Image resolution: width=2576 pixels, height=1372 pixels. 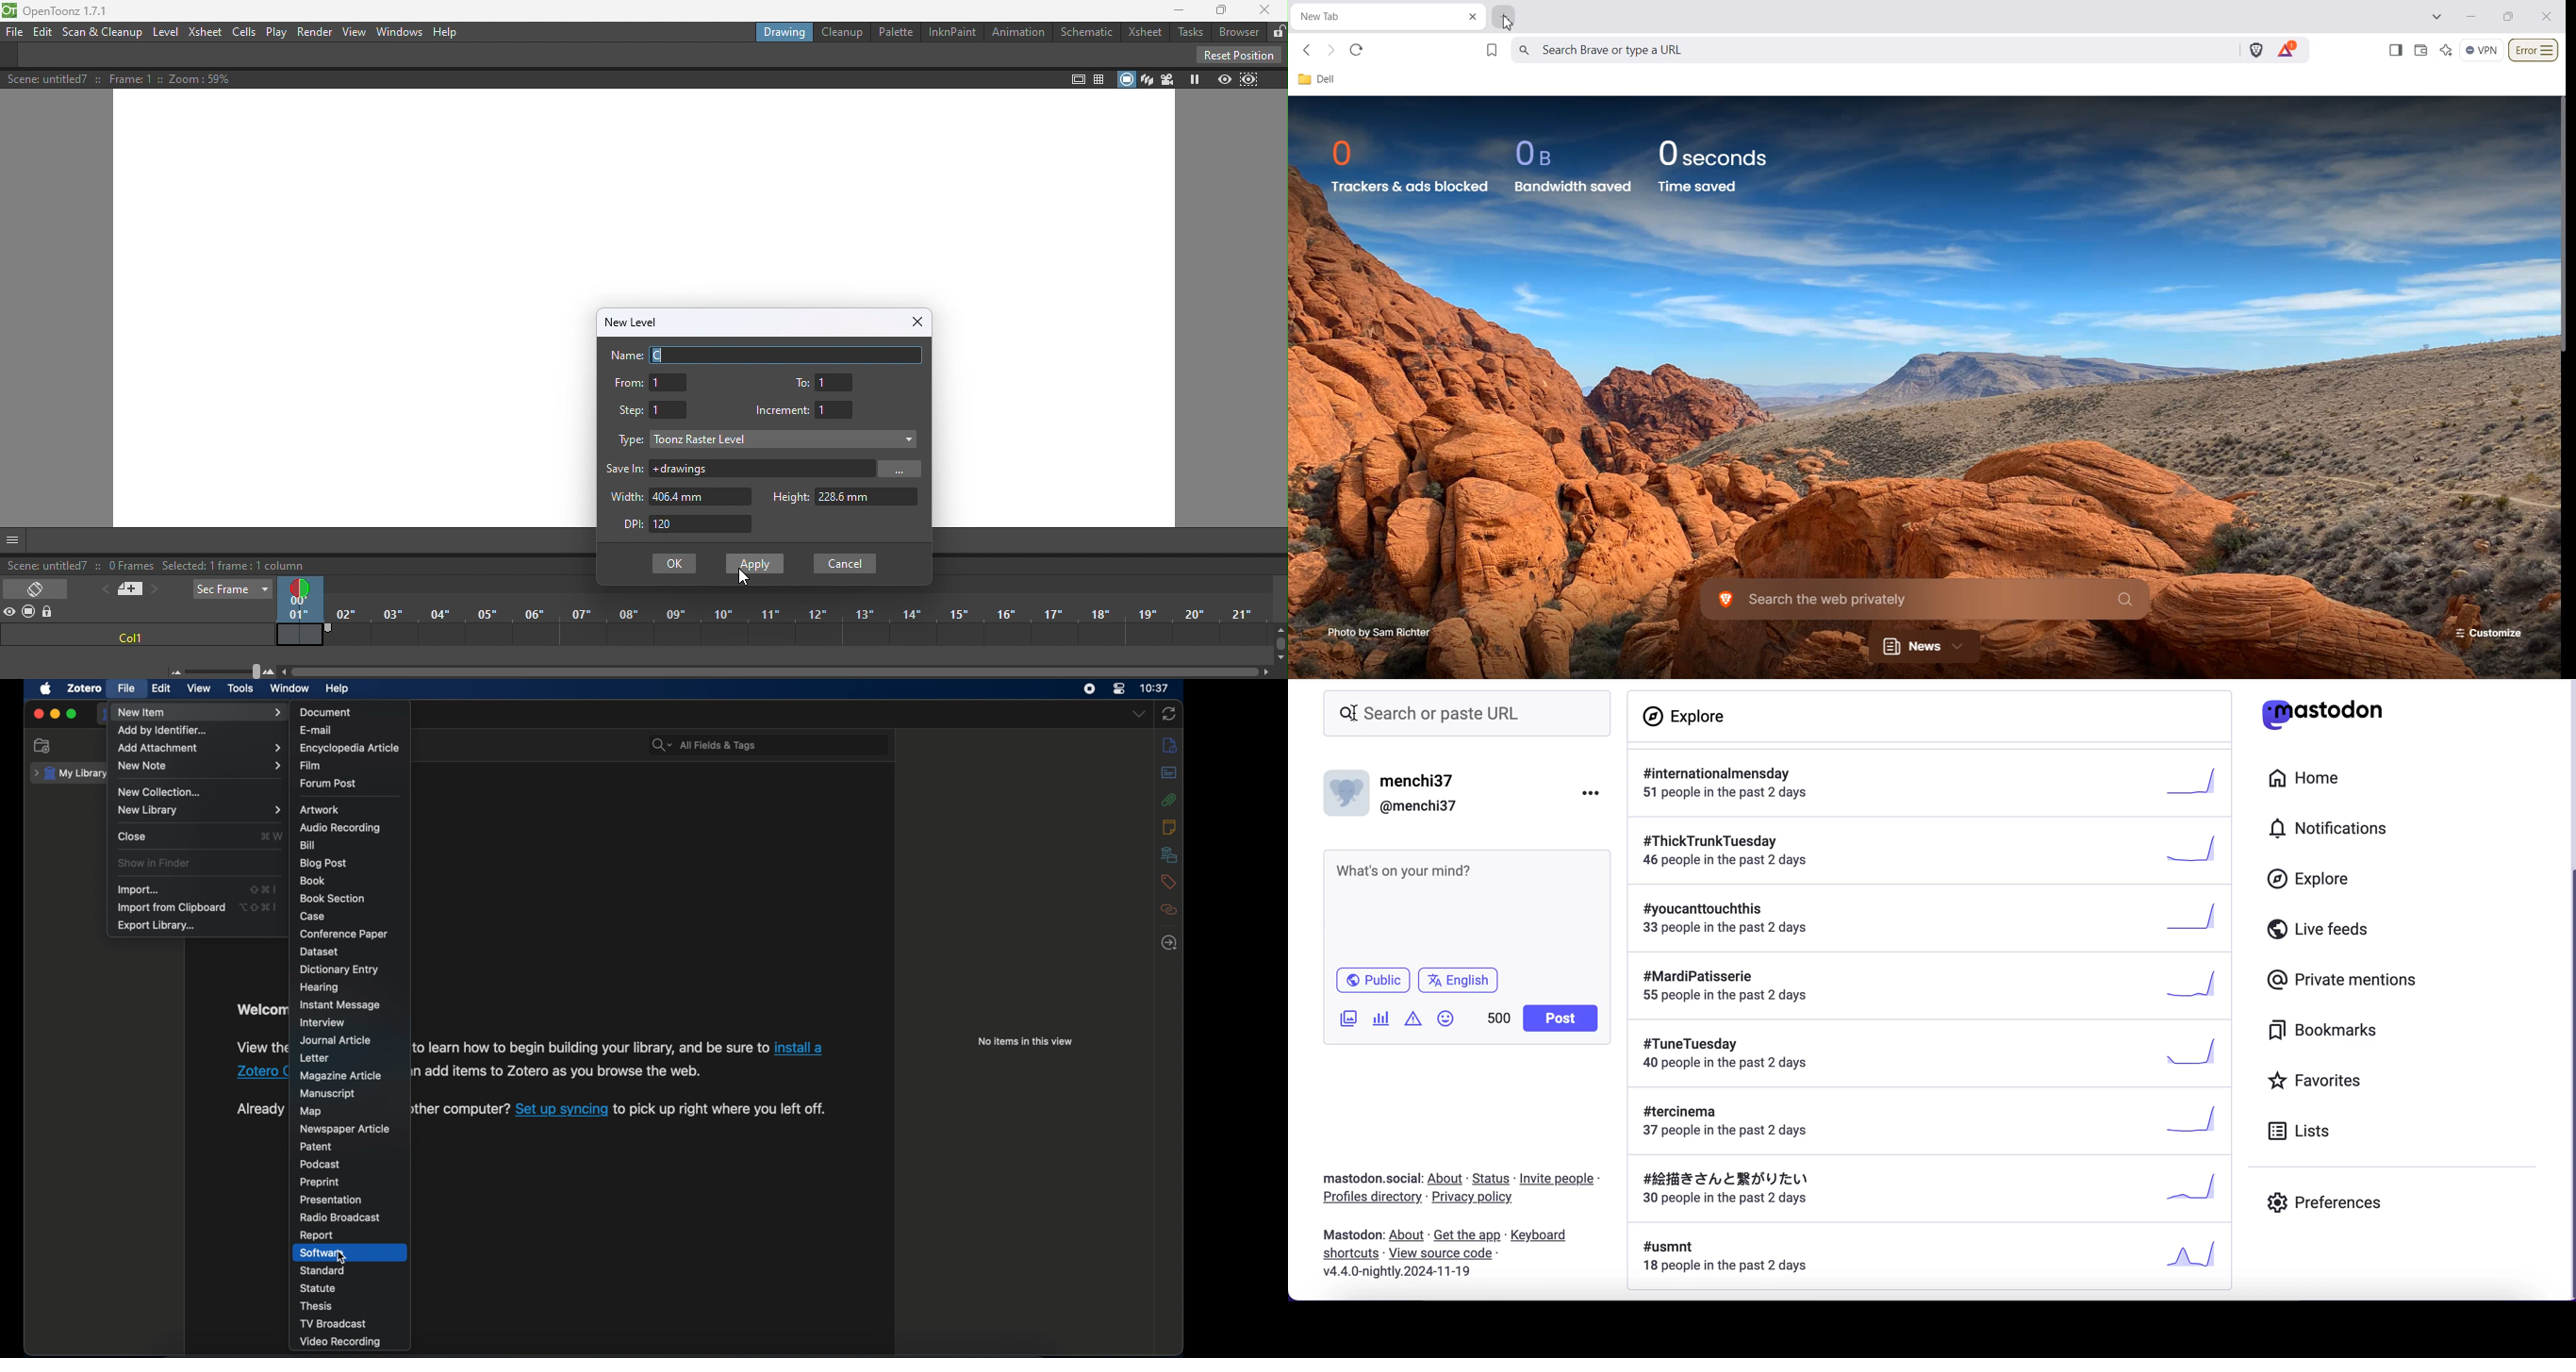 I want to click on new item, so click(x=199, y=712).